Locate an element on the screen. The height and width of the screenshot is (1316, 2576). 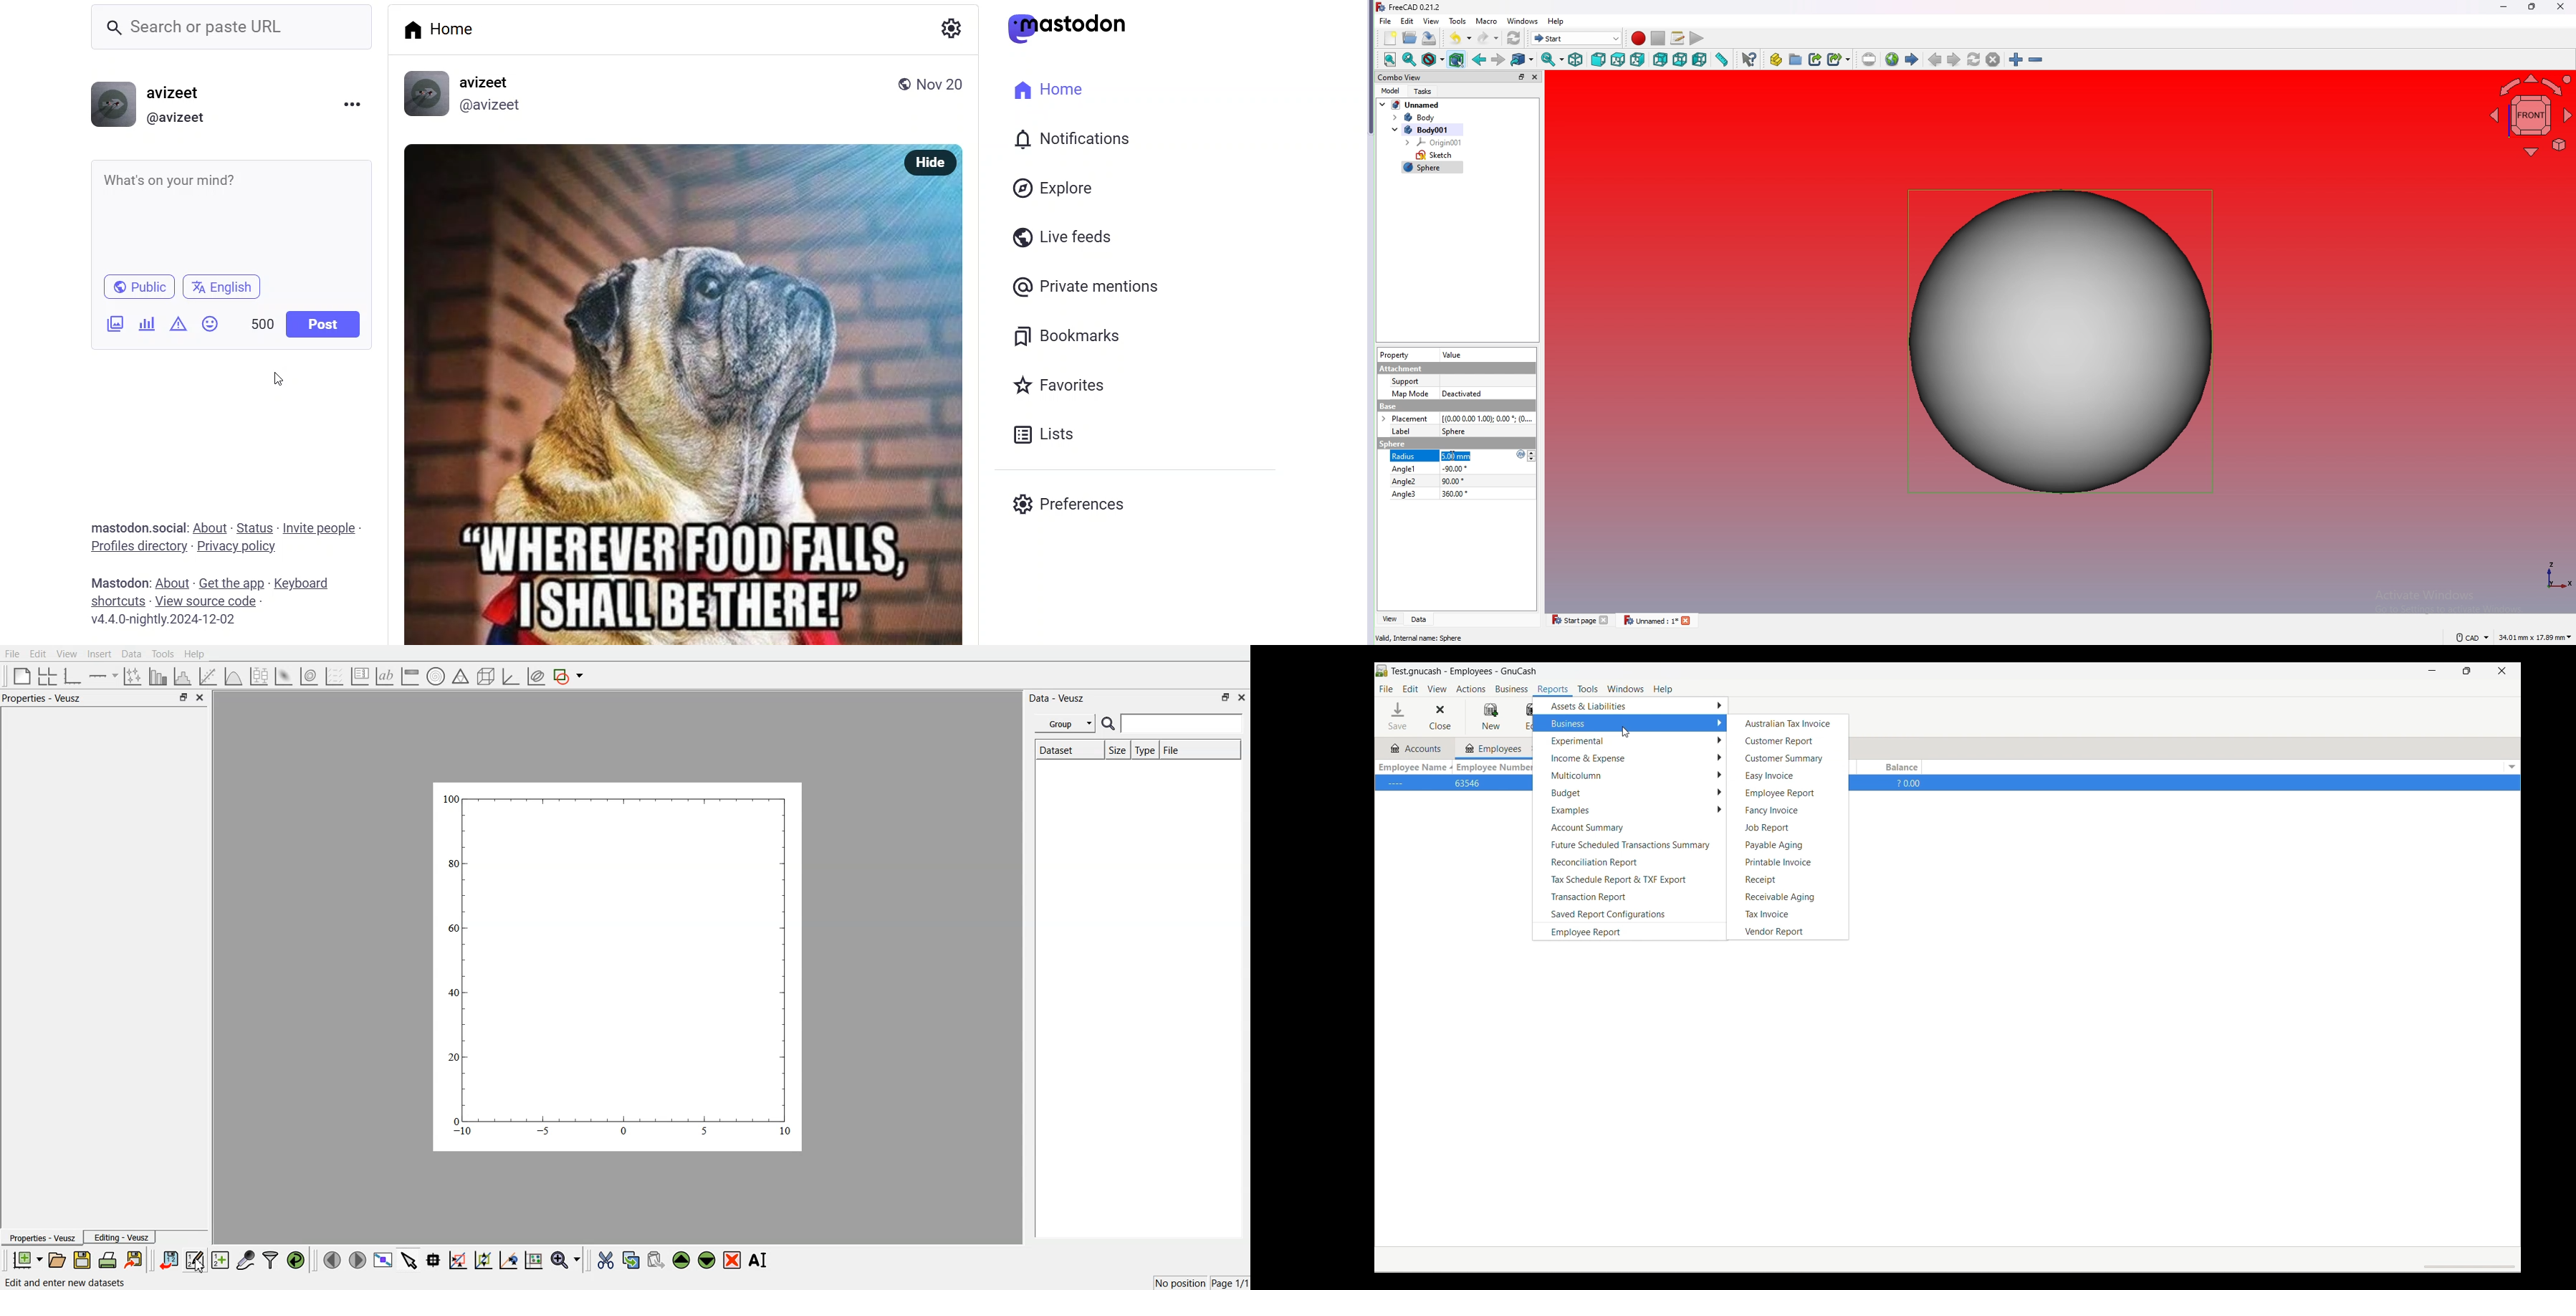
print is located at coordinates (111, 1259).